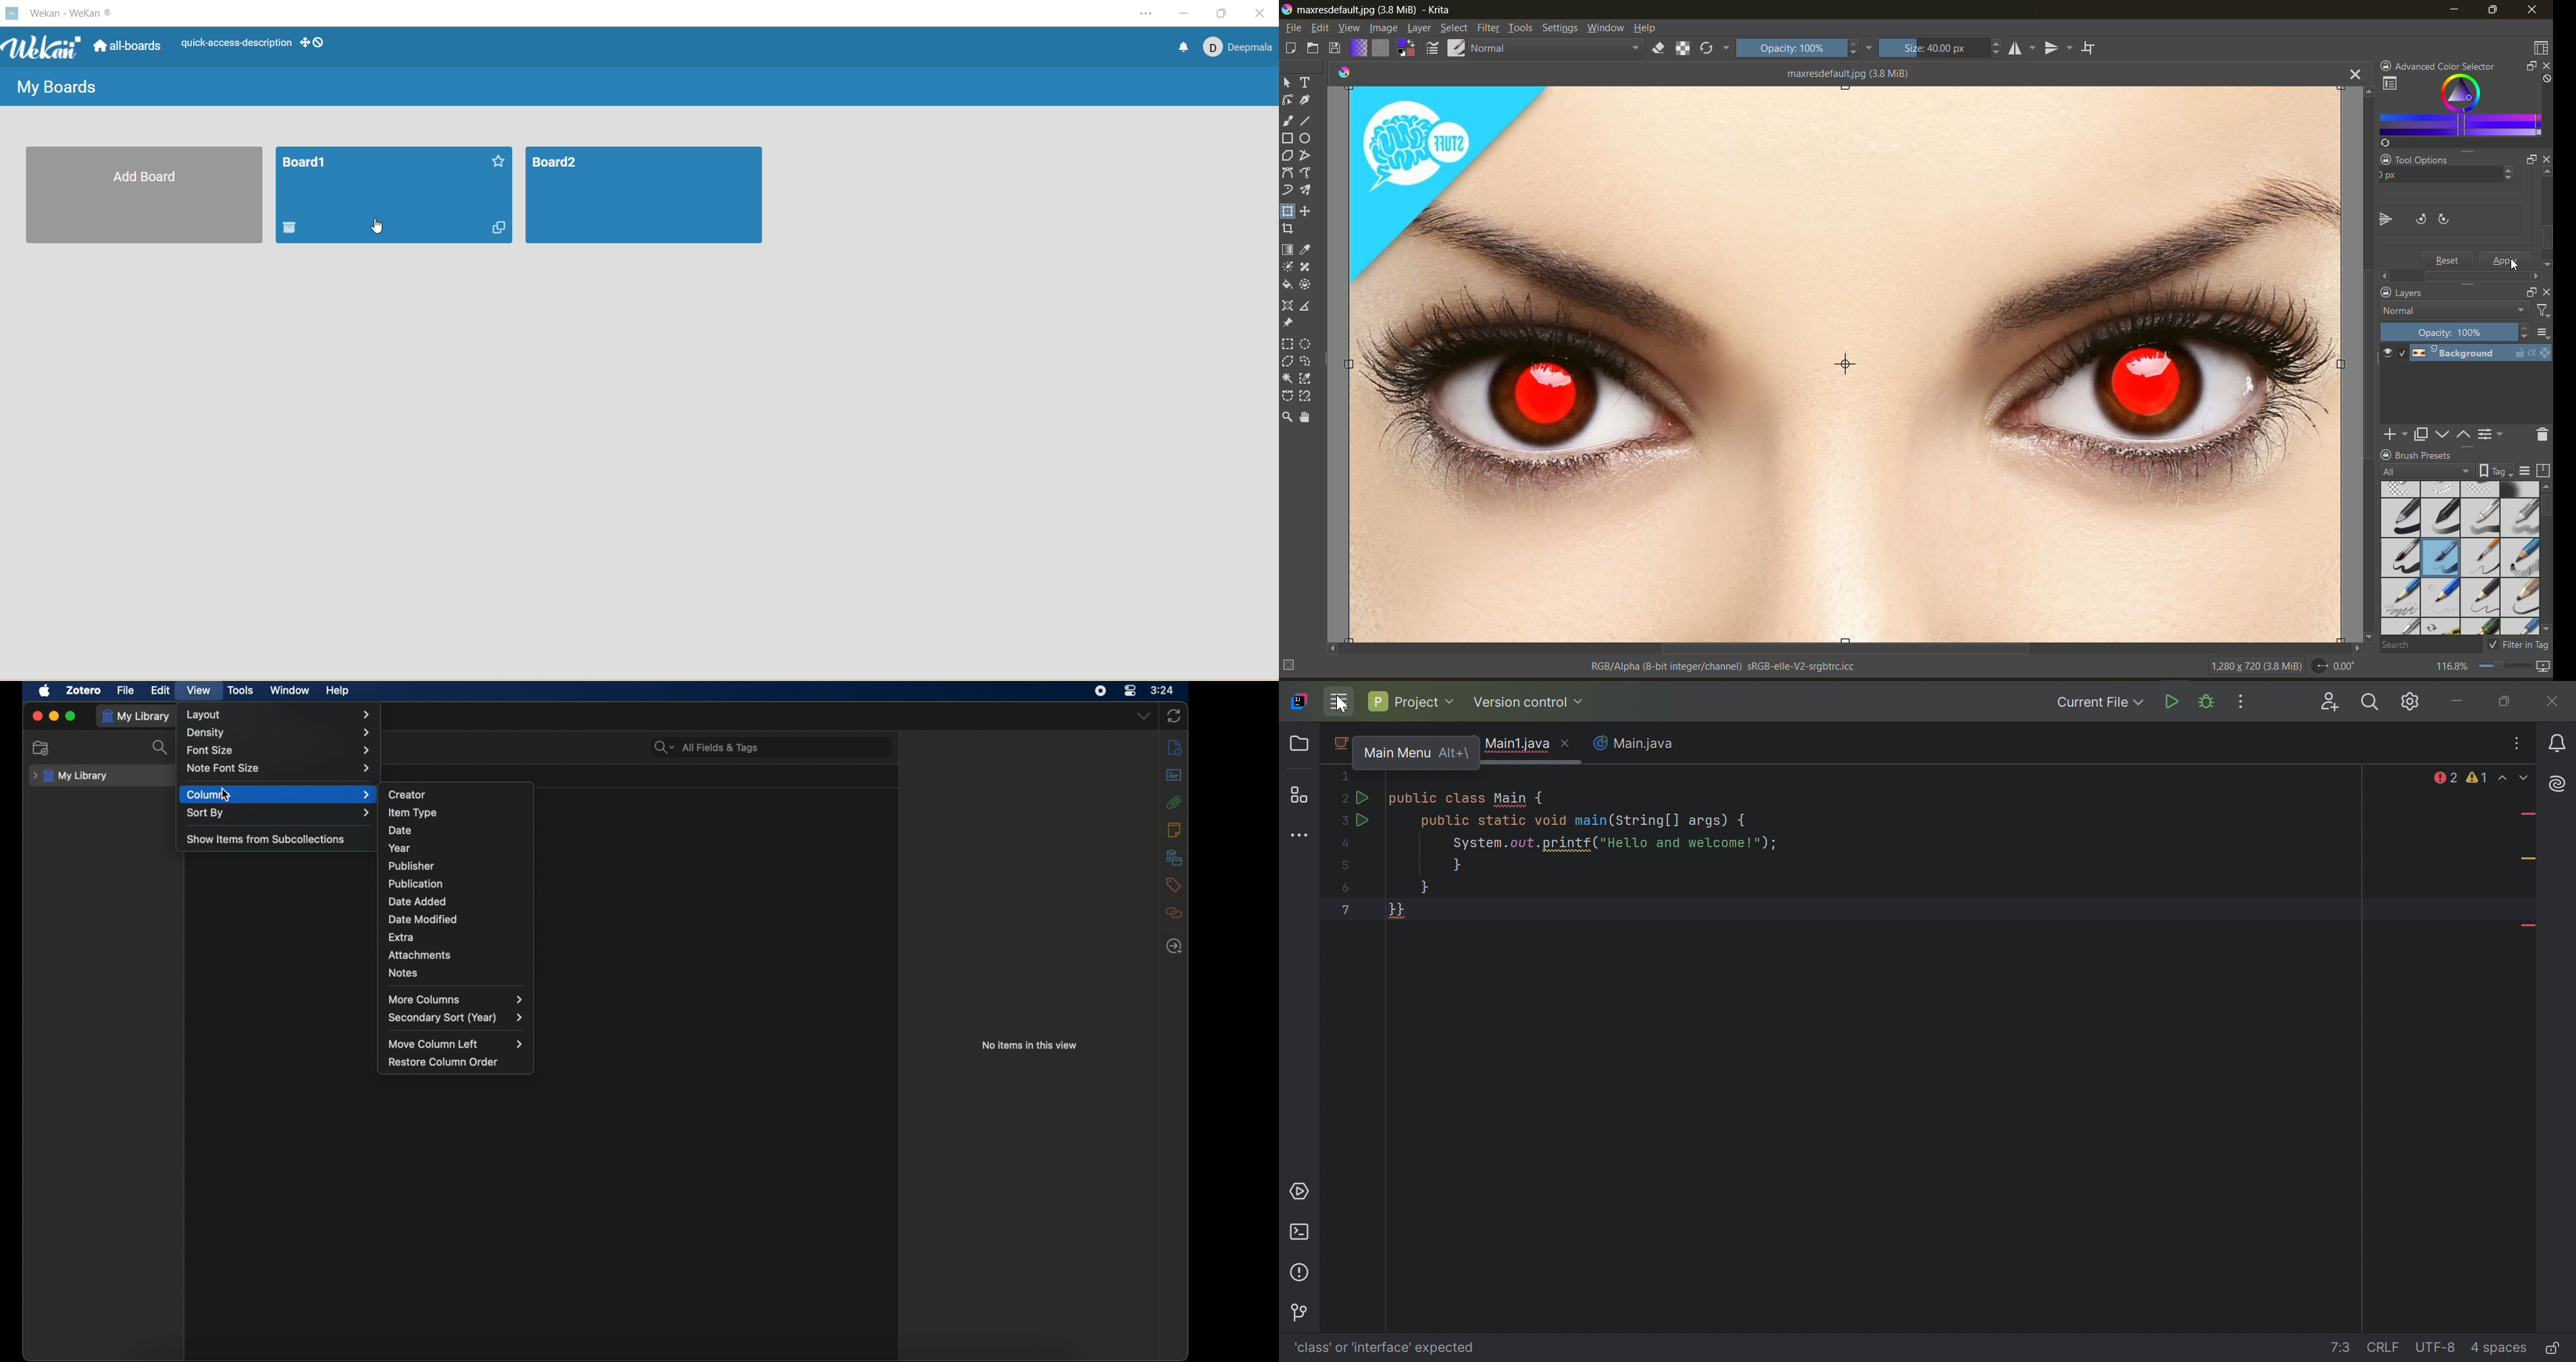 The width and height of the screenshot is (2576, 1372). Describe the element at coordinates (1289, 190) in the screenshot. I see `tool` at that location.